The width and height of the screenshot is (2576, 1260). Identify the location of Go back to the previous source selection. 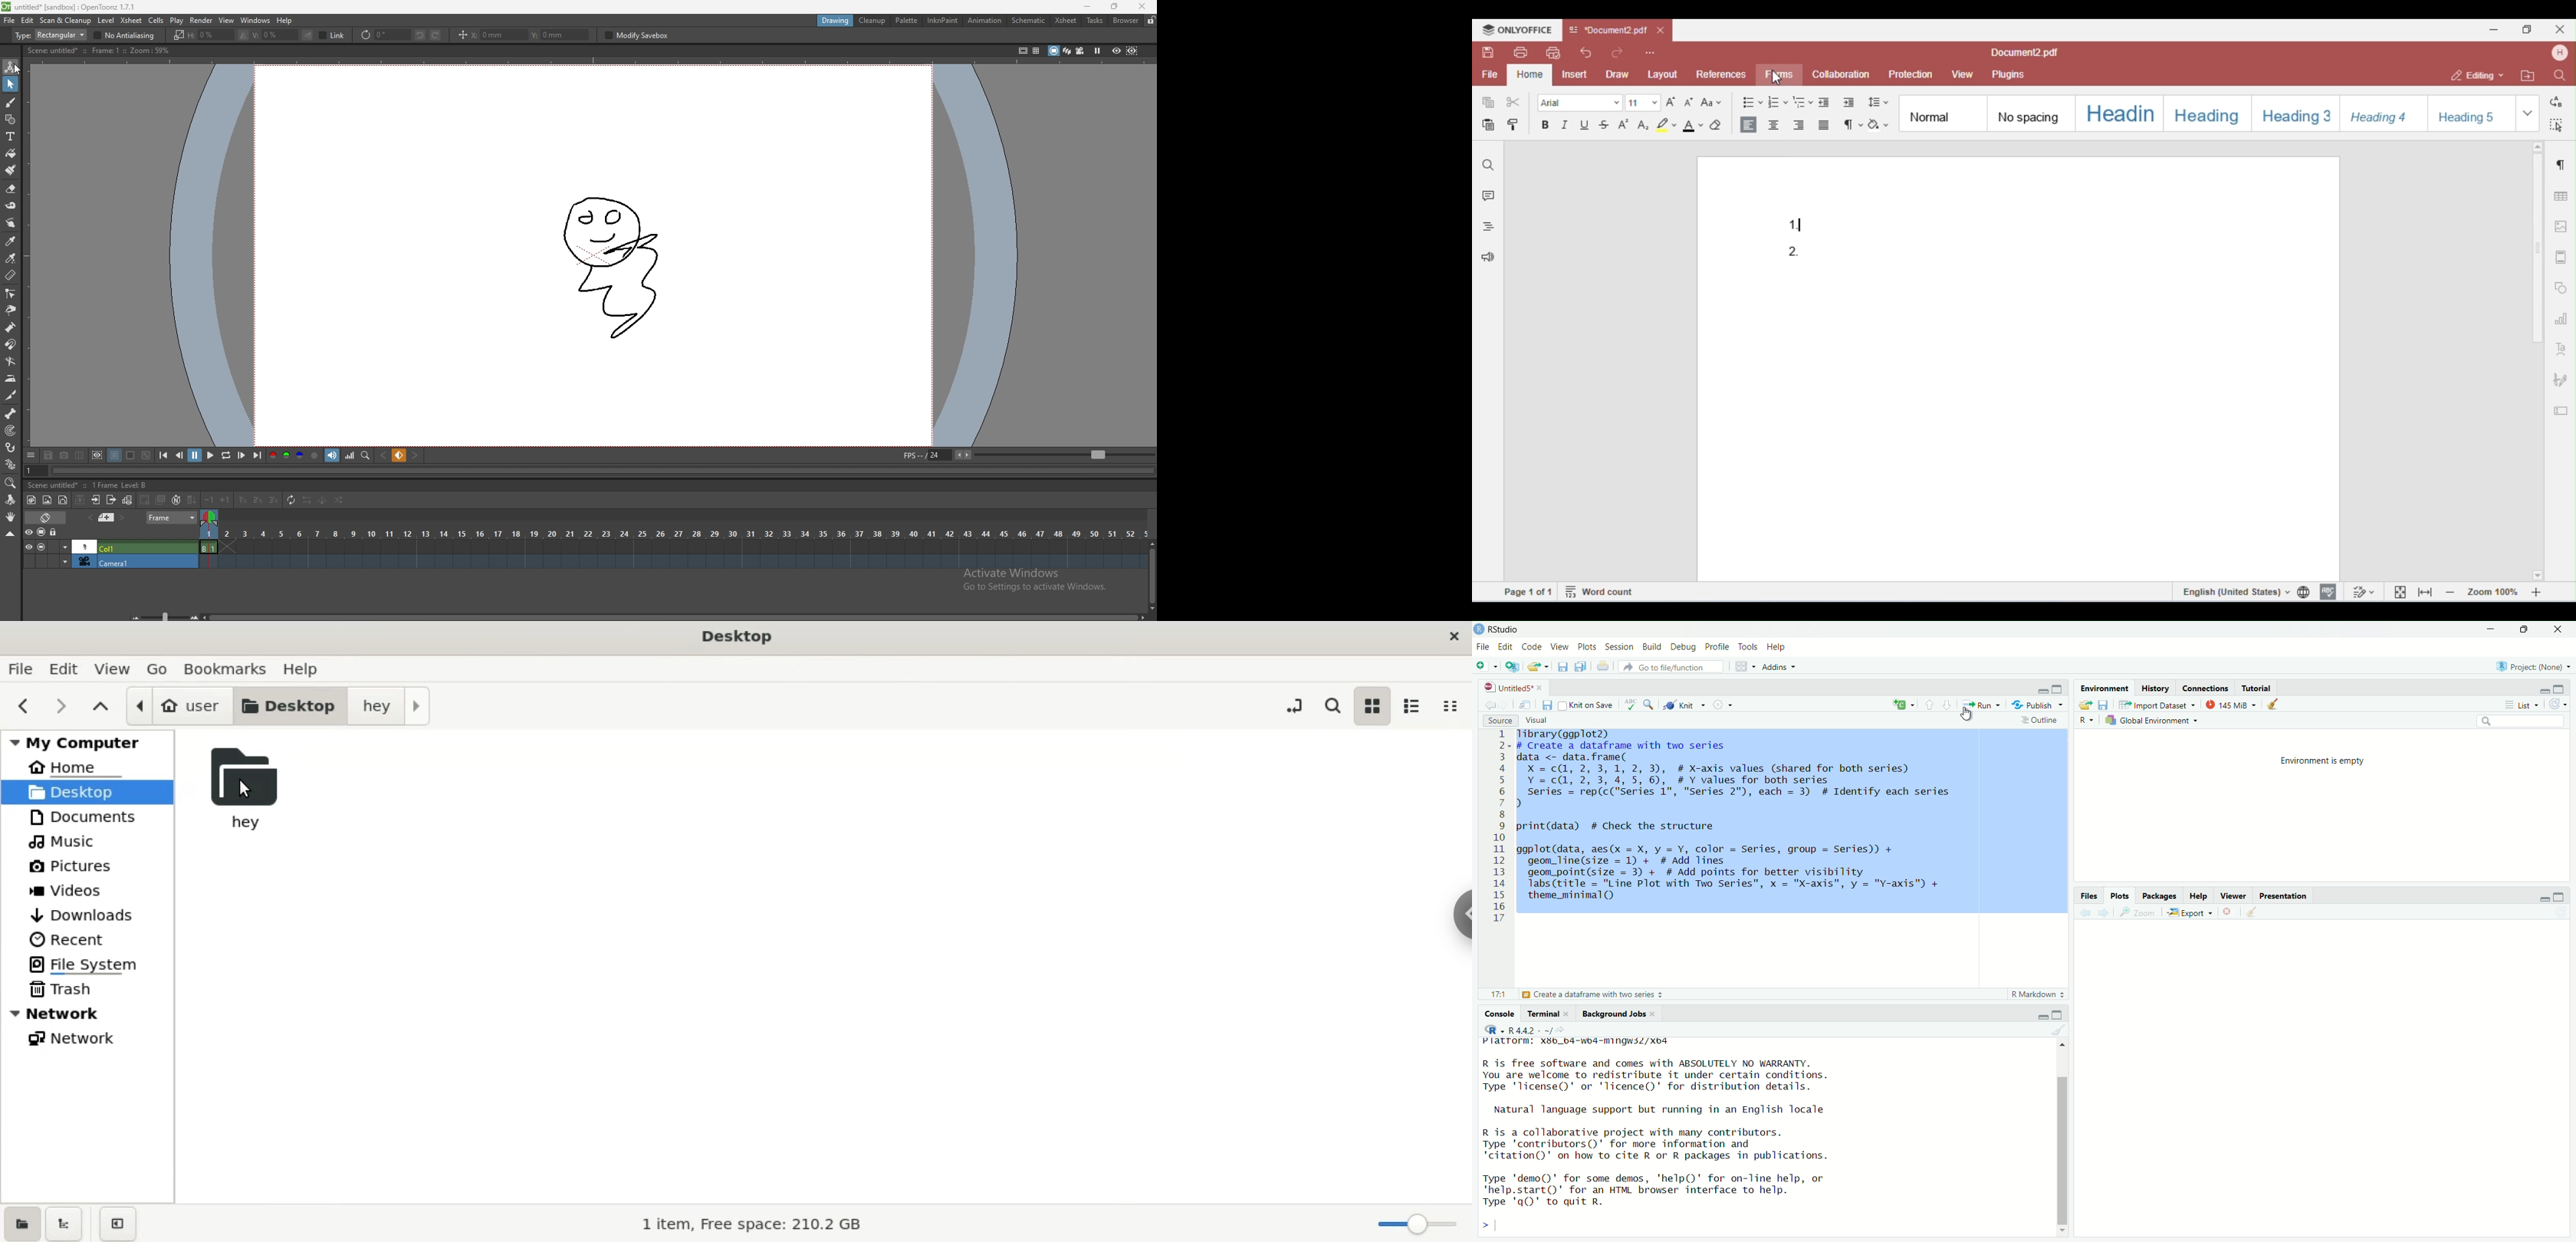
(1489, 703).